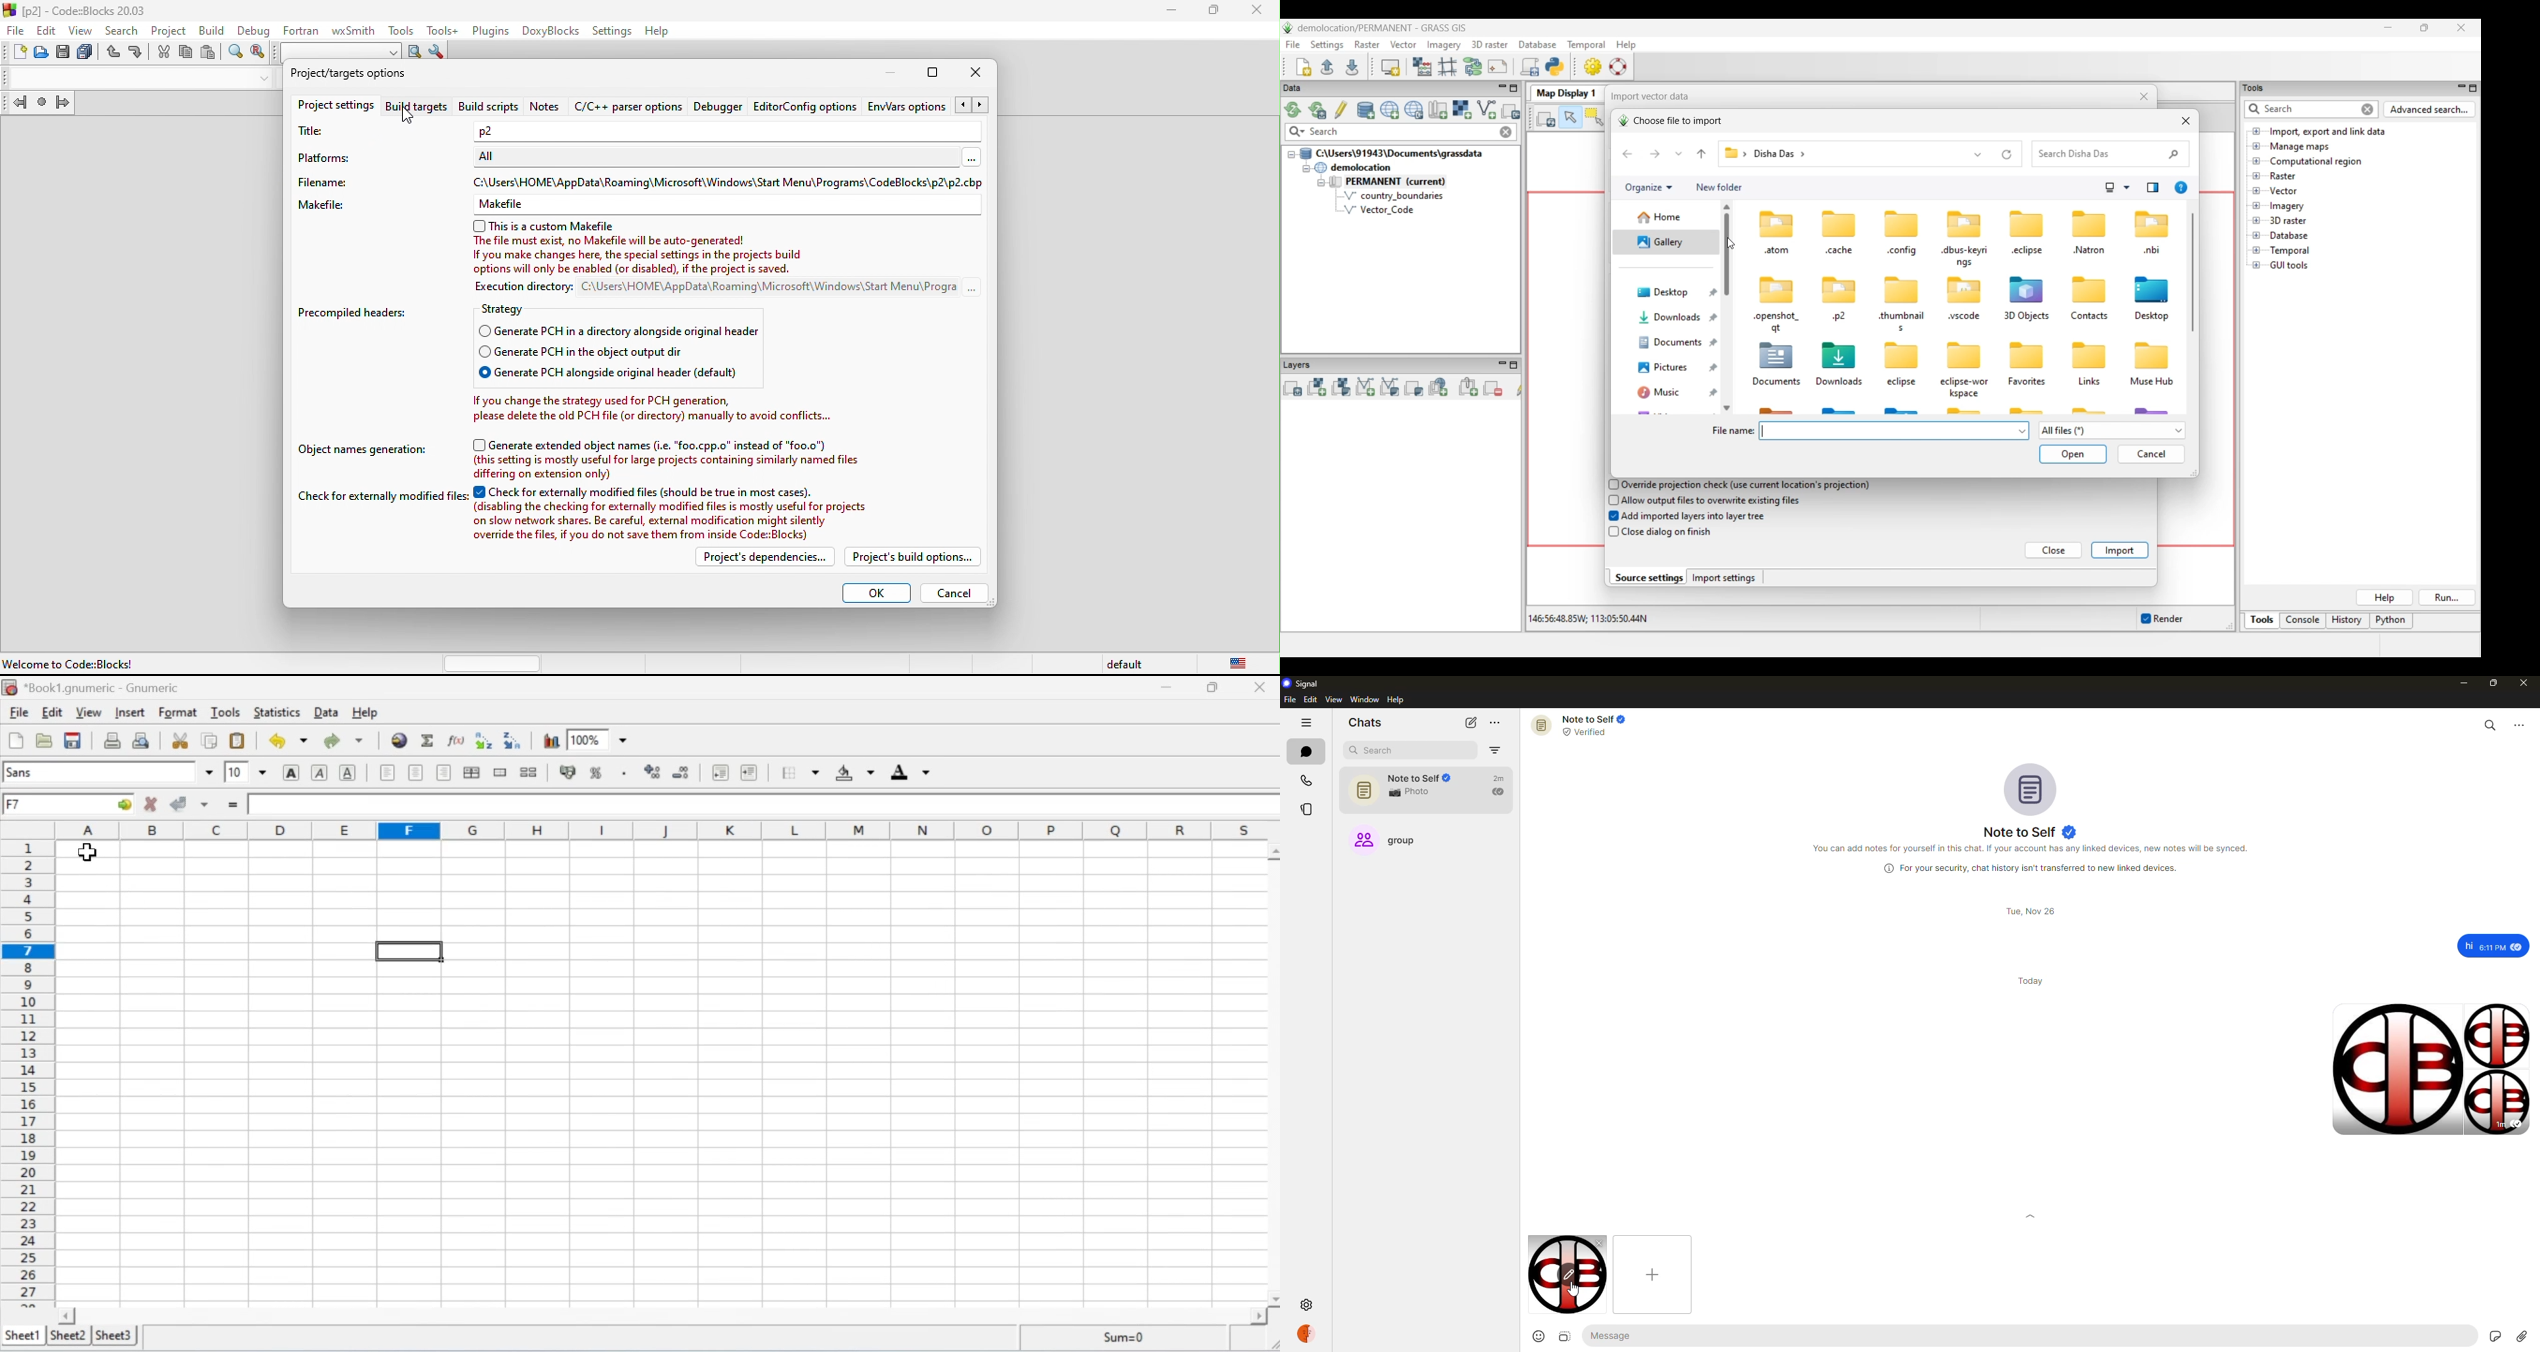  Describe the element at coordinates (114, 1334) in the screenshot. I see `Sheet 3` at that location.